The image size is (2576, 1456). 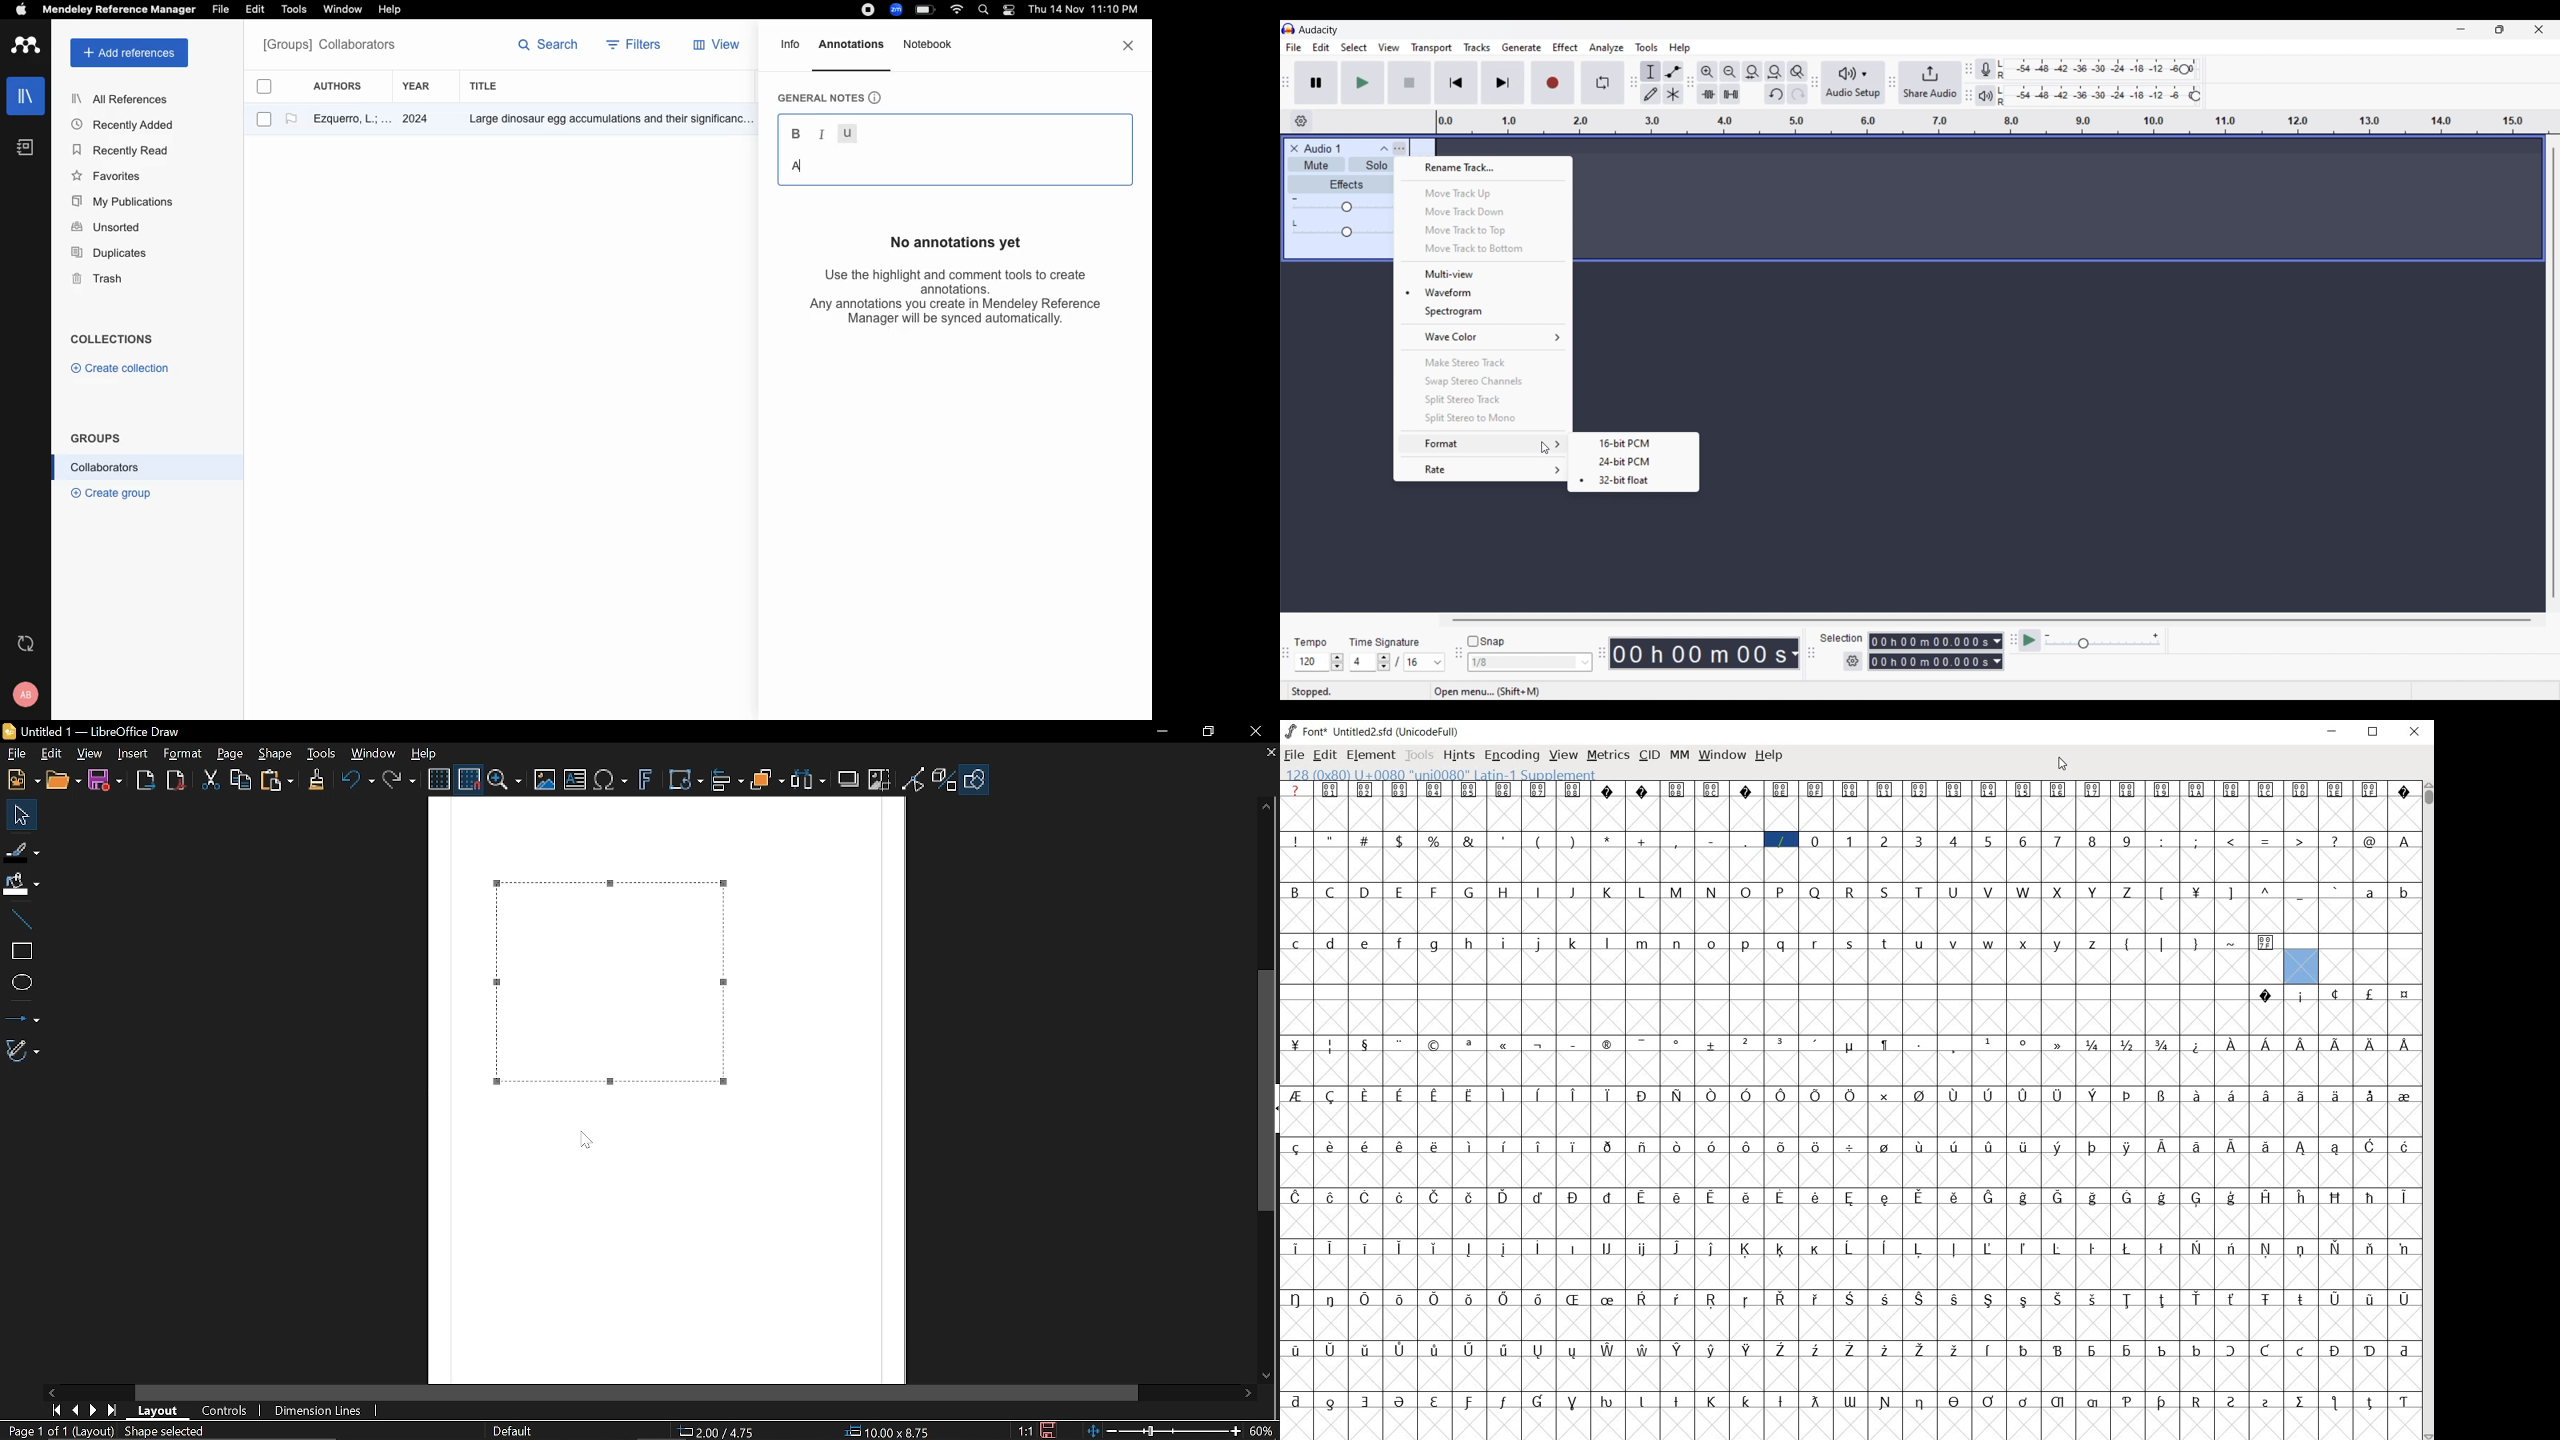 I want to click on Time signature options, so click(x=1438, y=663).